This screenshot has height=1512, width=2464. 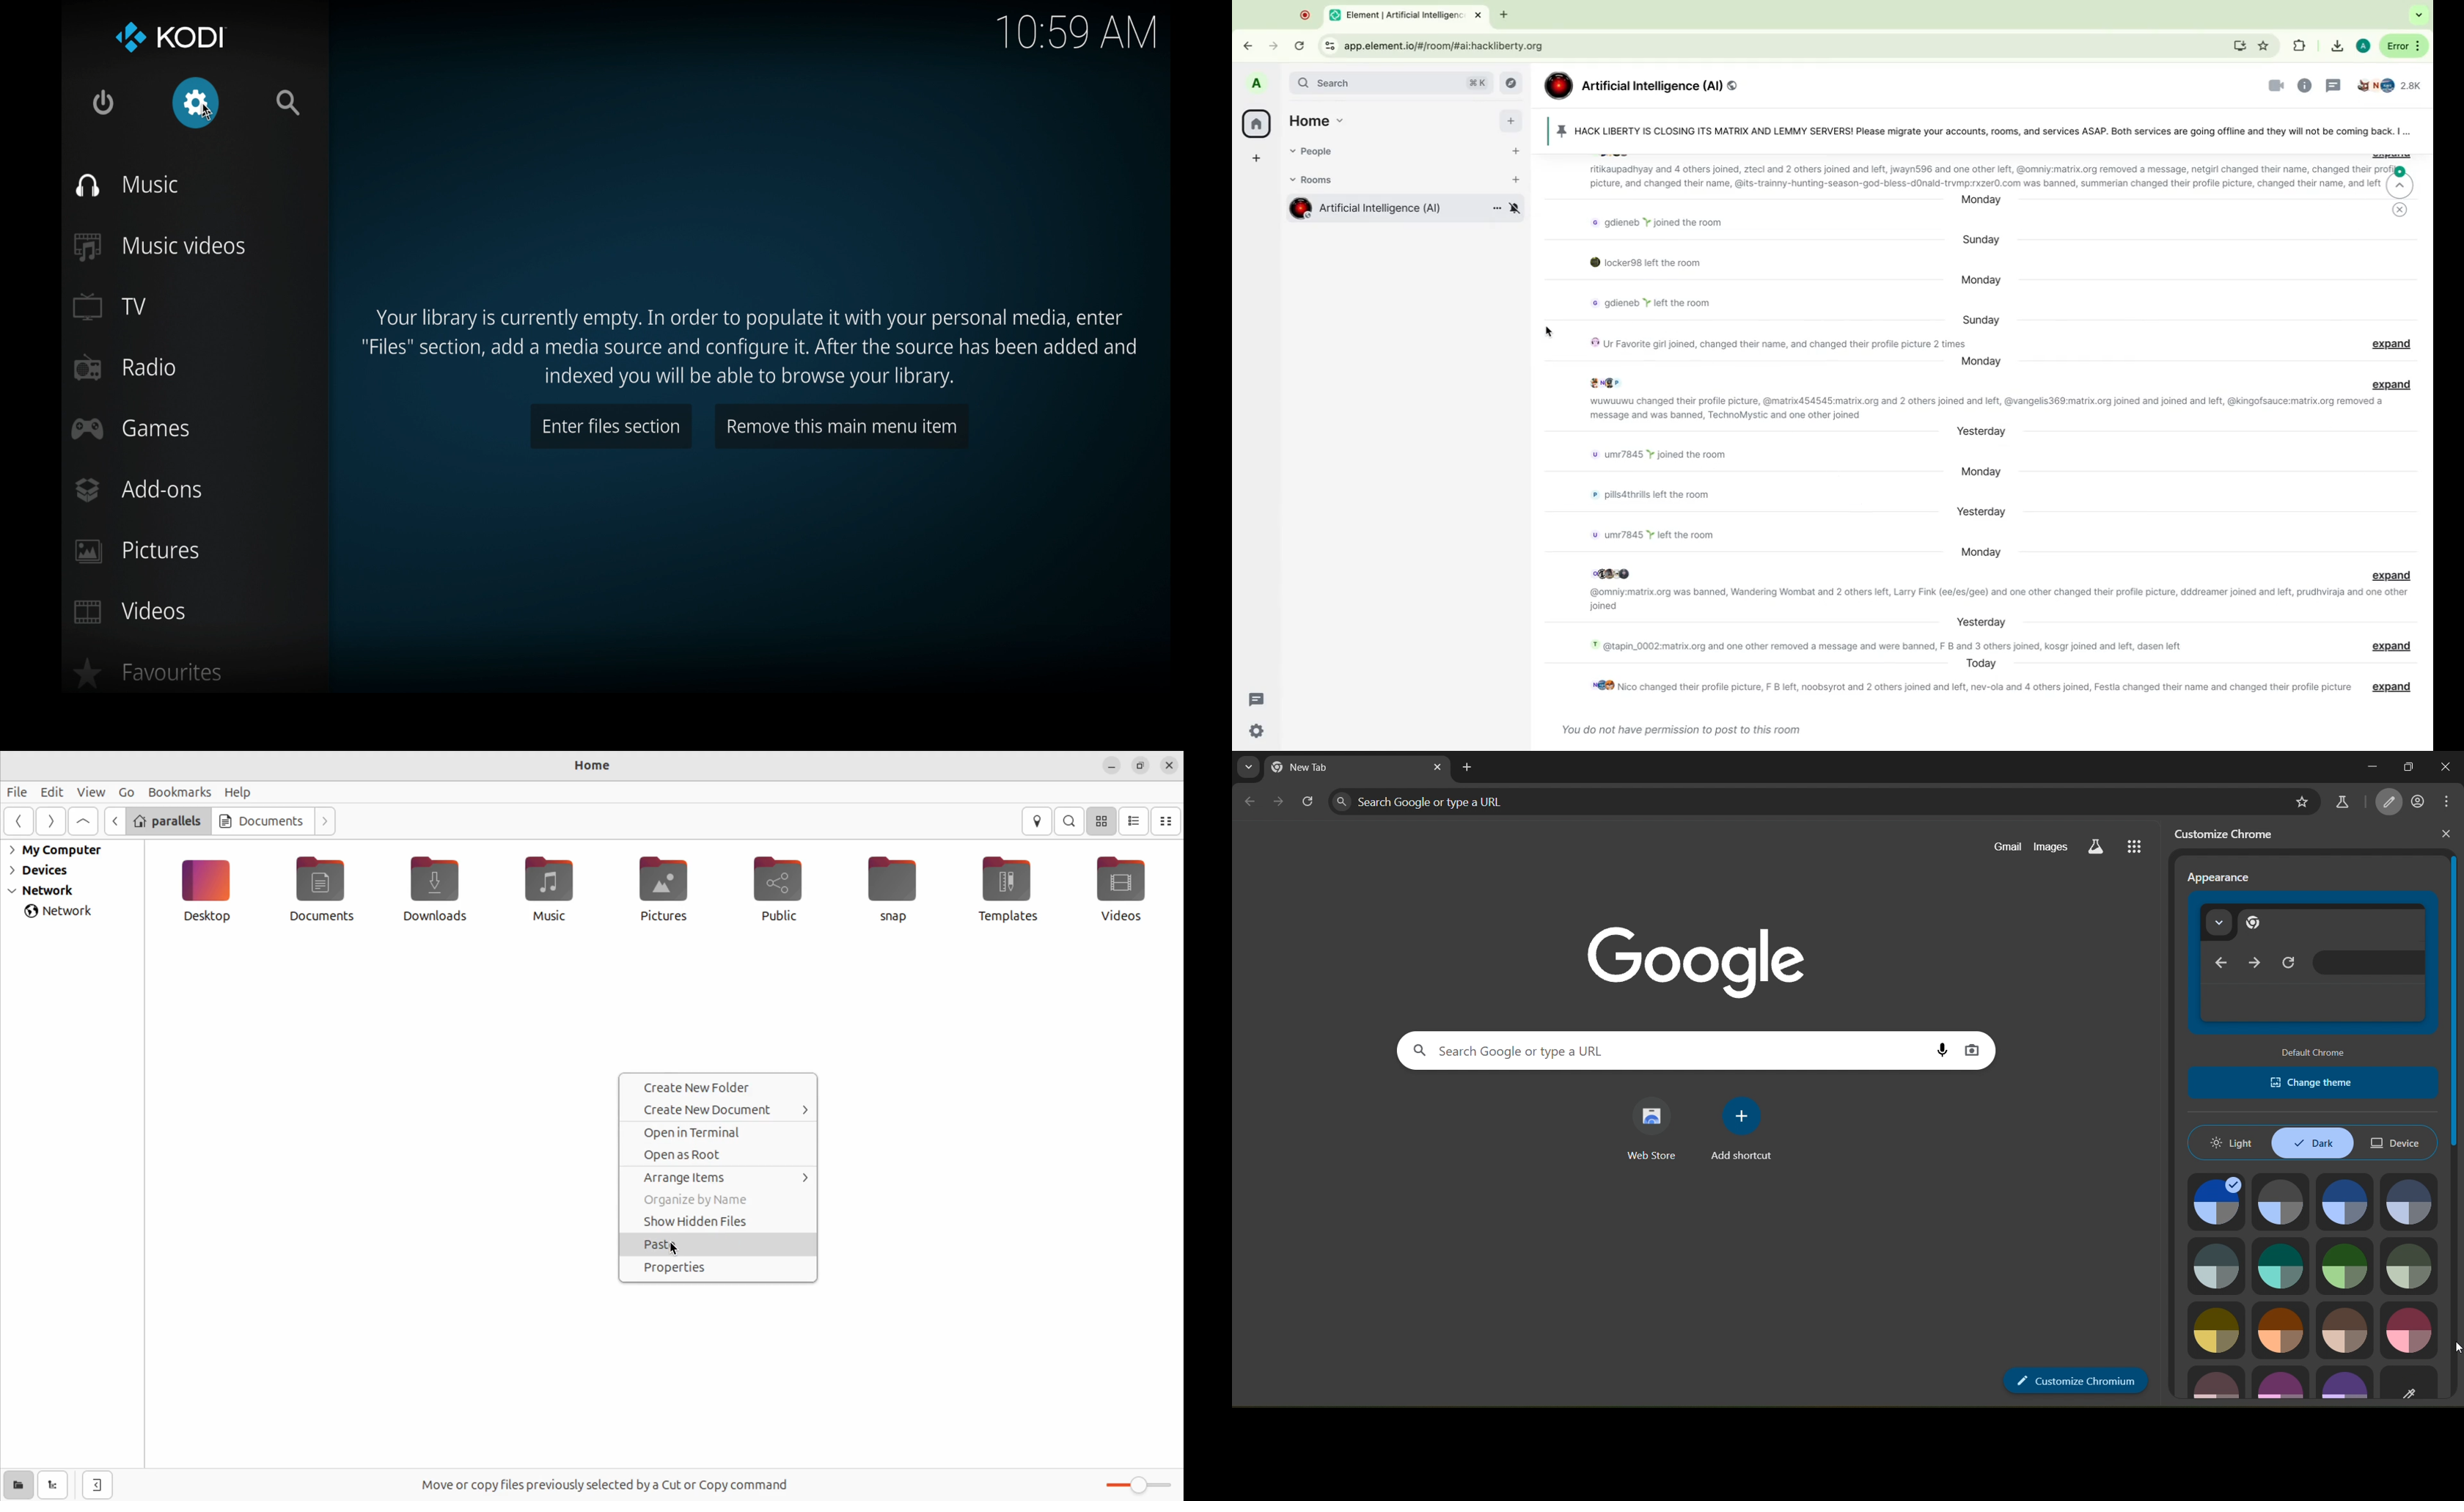 What do you see at coordinates (1343, 768) in the screenshot?
I see `current page` at bounding box center [1343, 768].